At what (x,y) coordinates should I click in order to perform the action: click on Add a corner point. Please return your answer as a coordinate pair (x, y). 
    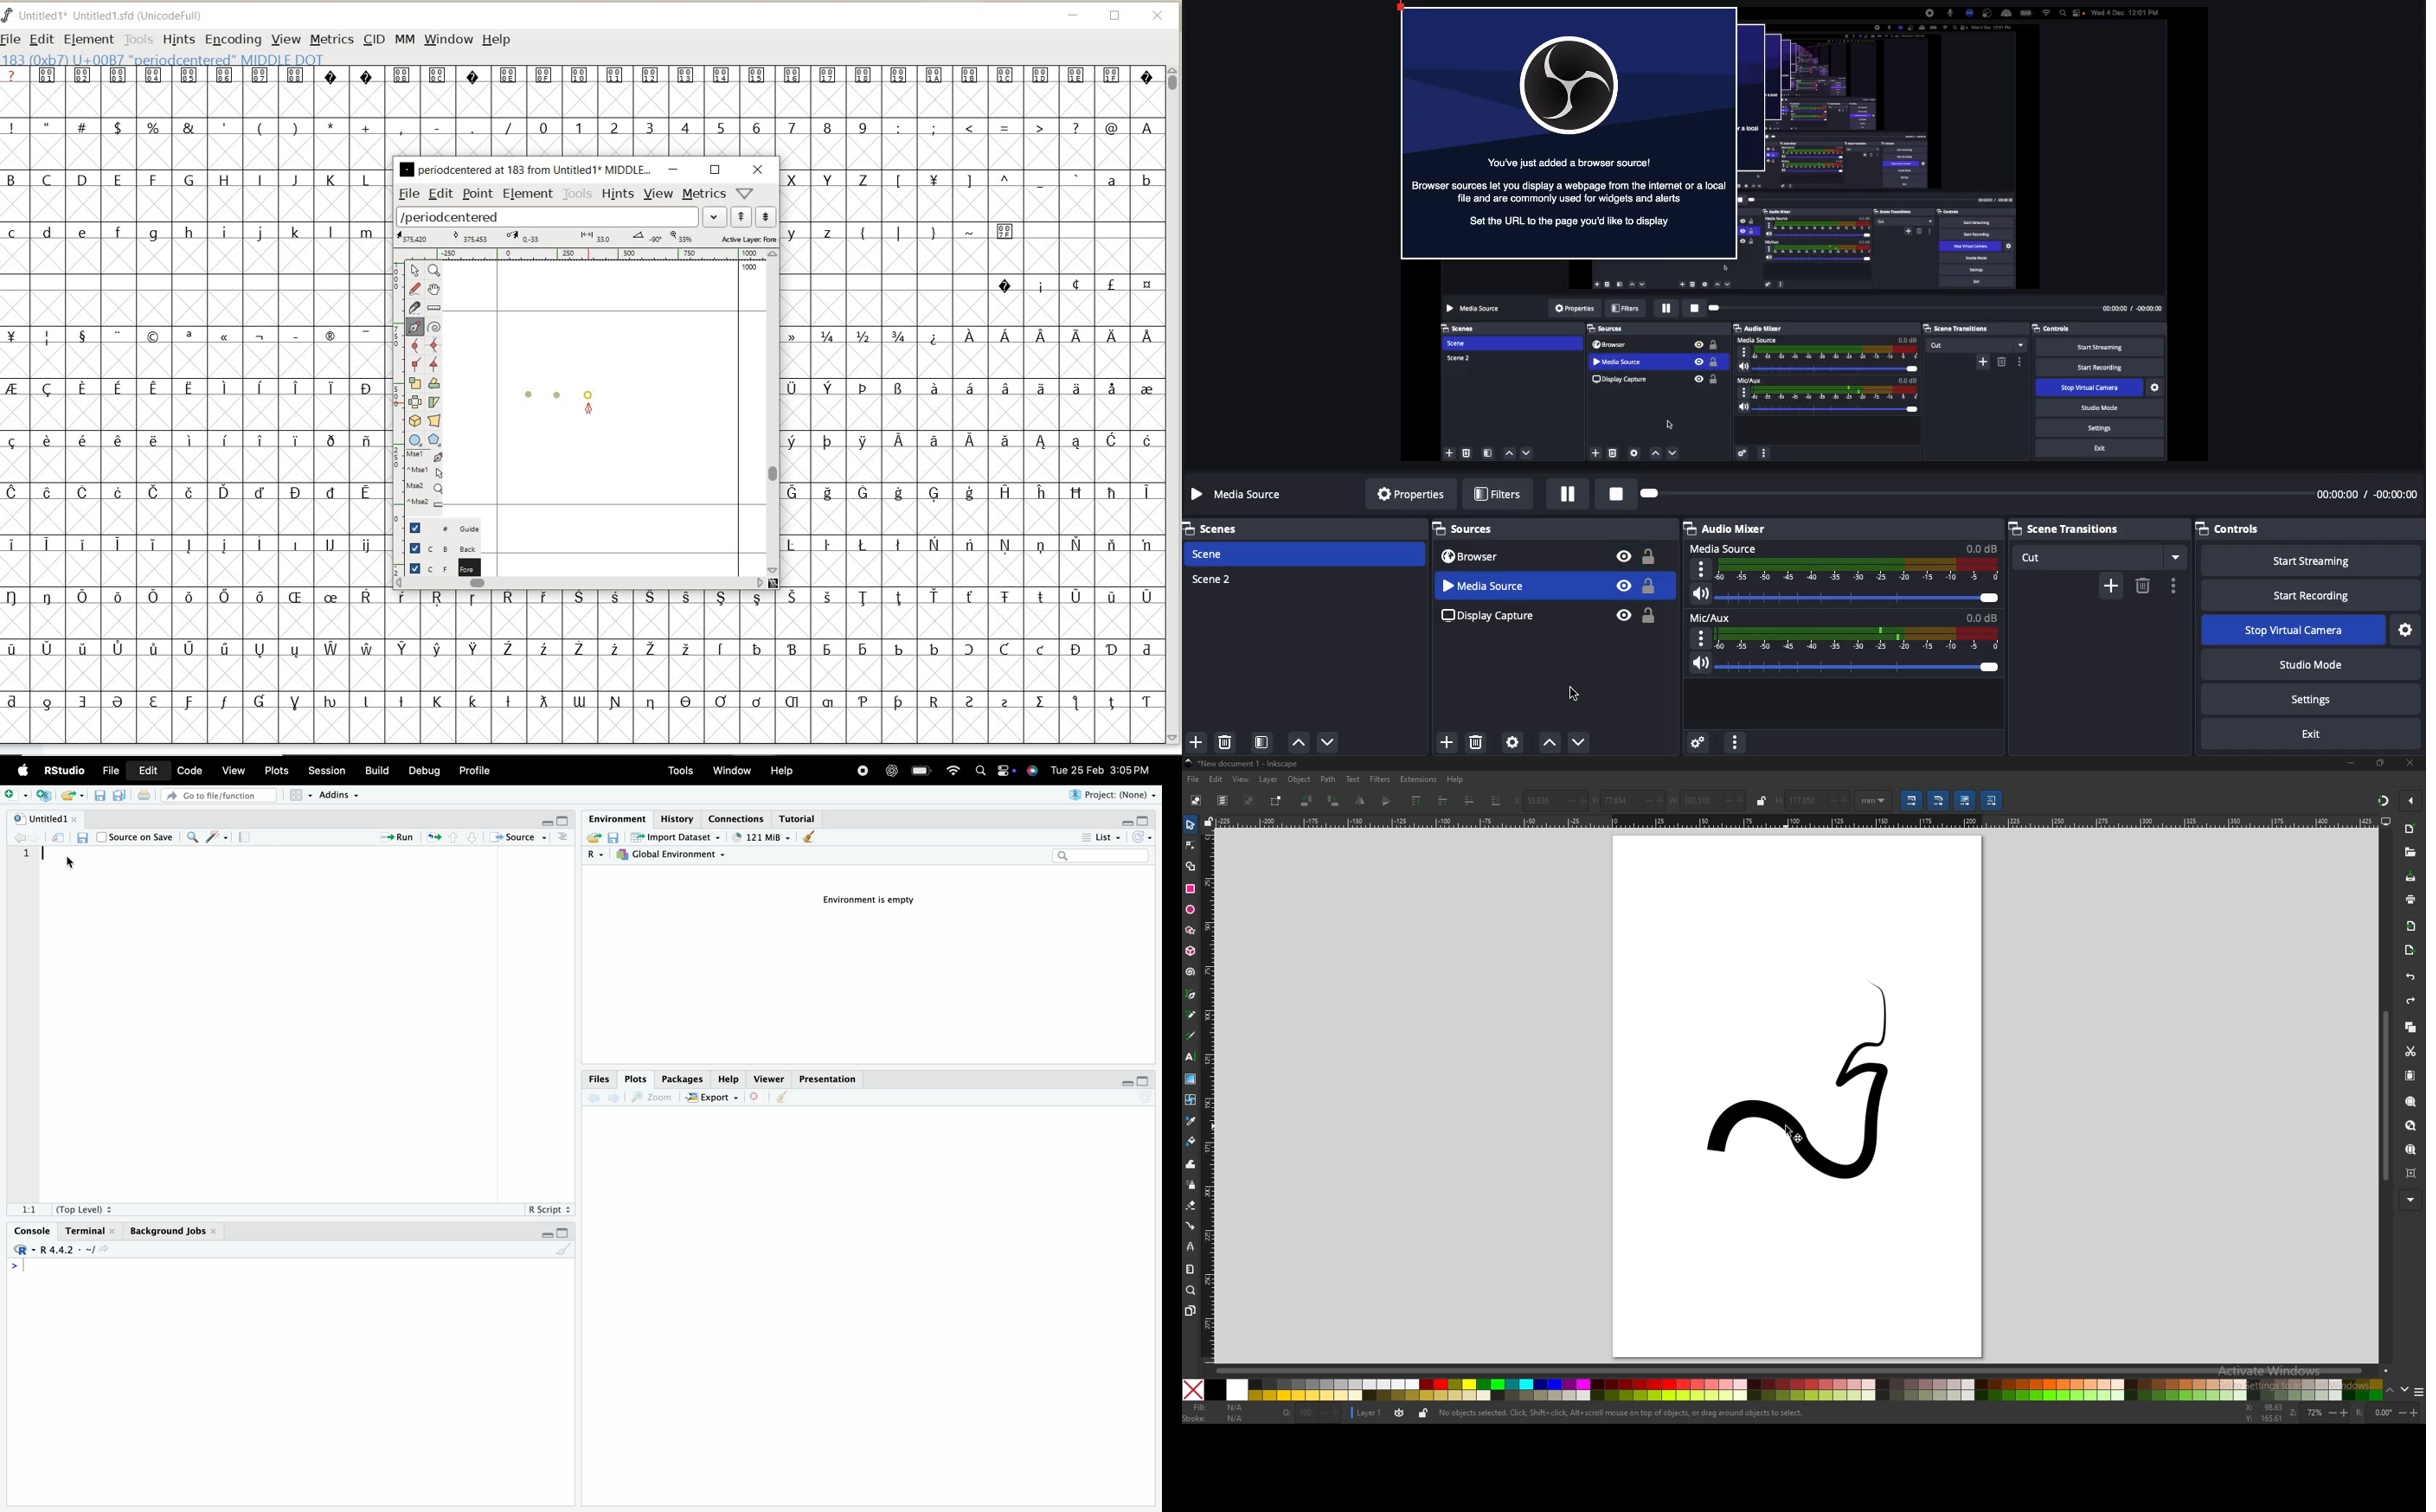
    Looking at the image, I should click on (434, 363).